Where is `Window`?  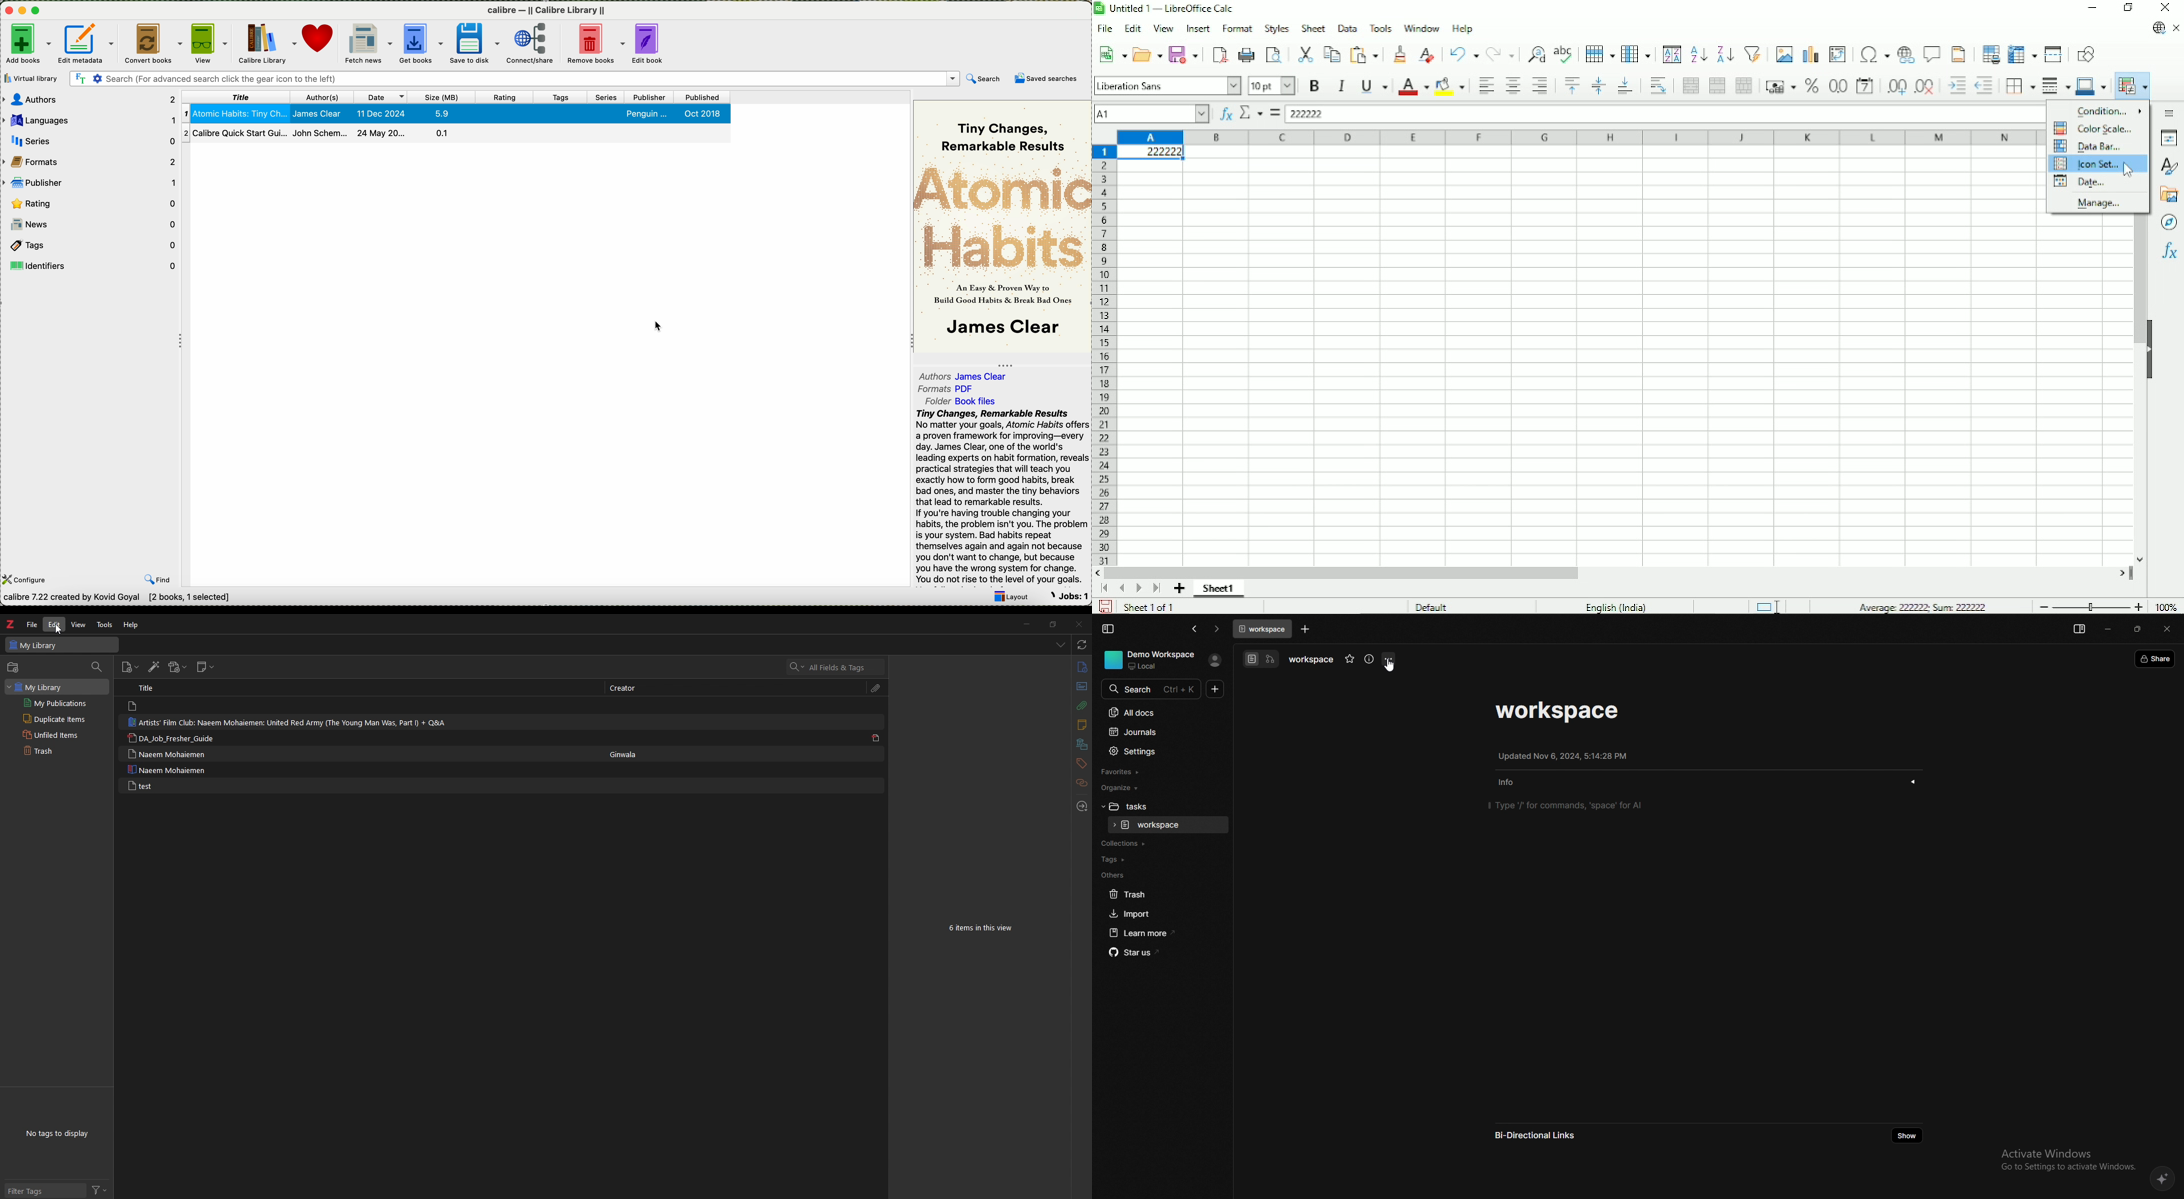
Window is located at coordinates (1421, 28).